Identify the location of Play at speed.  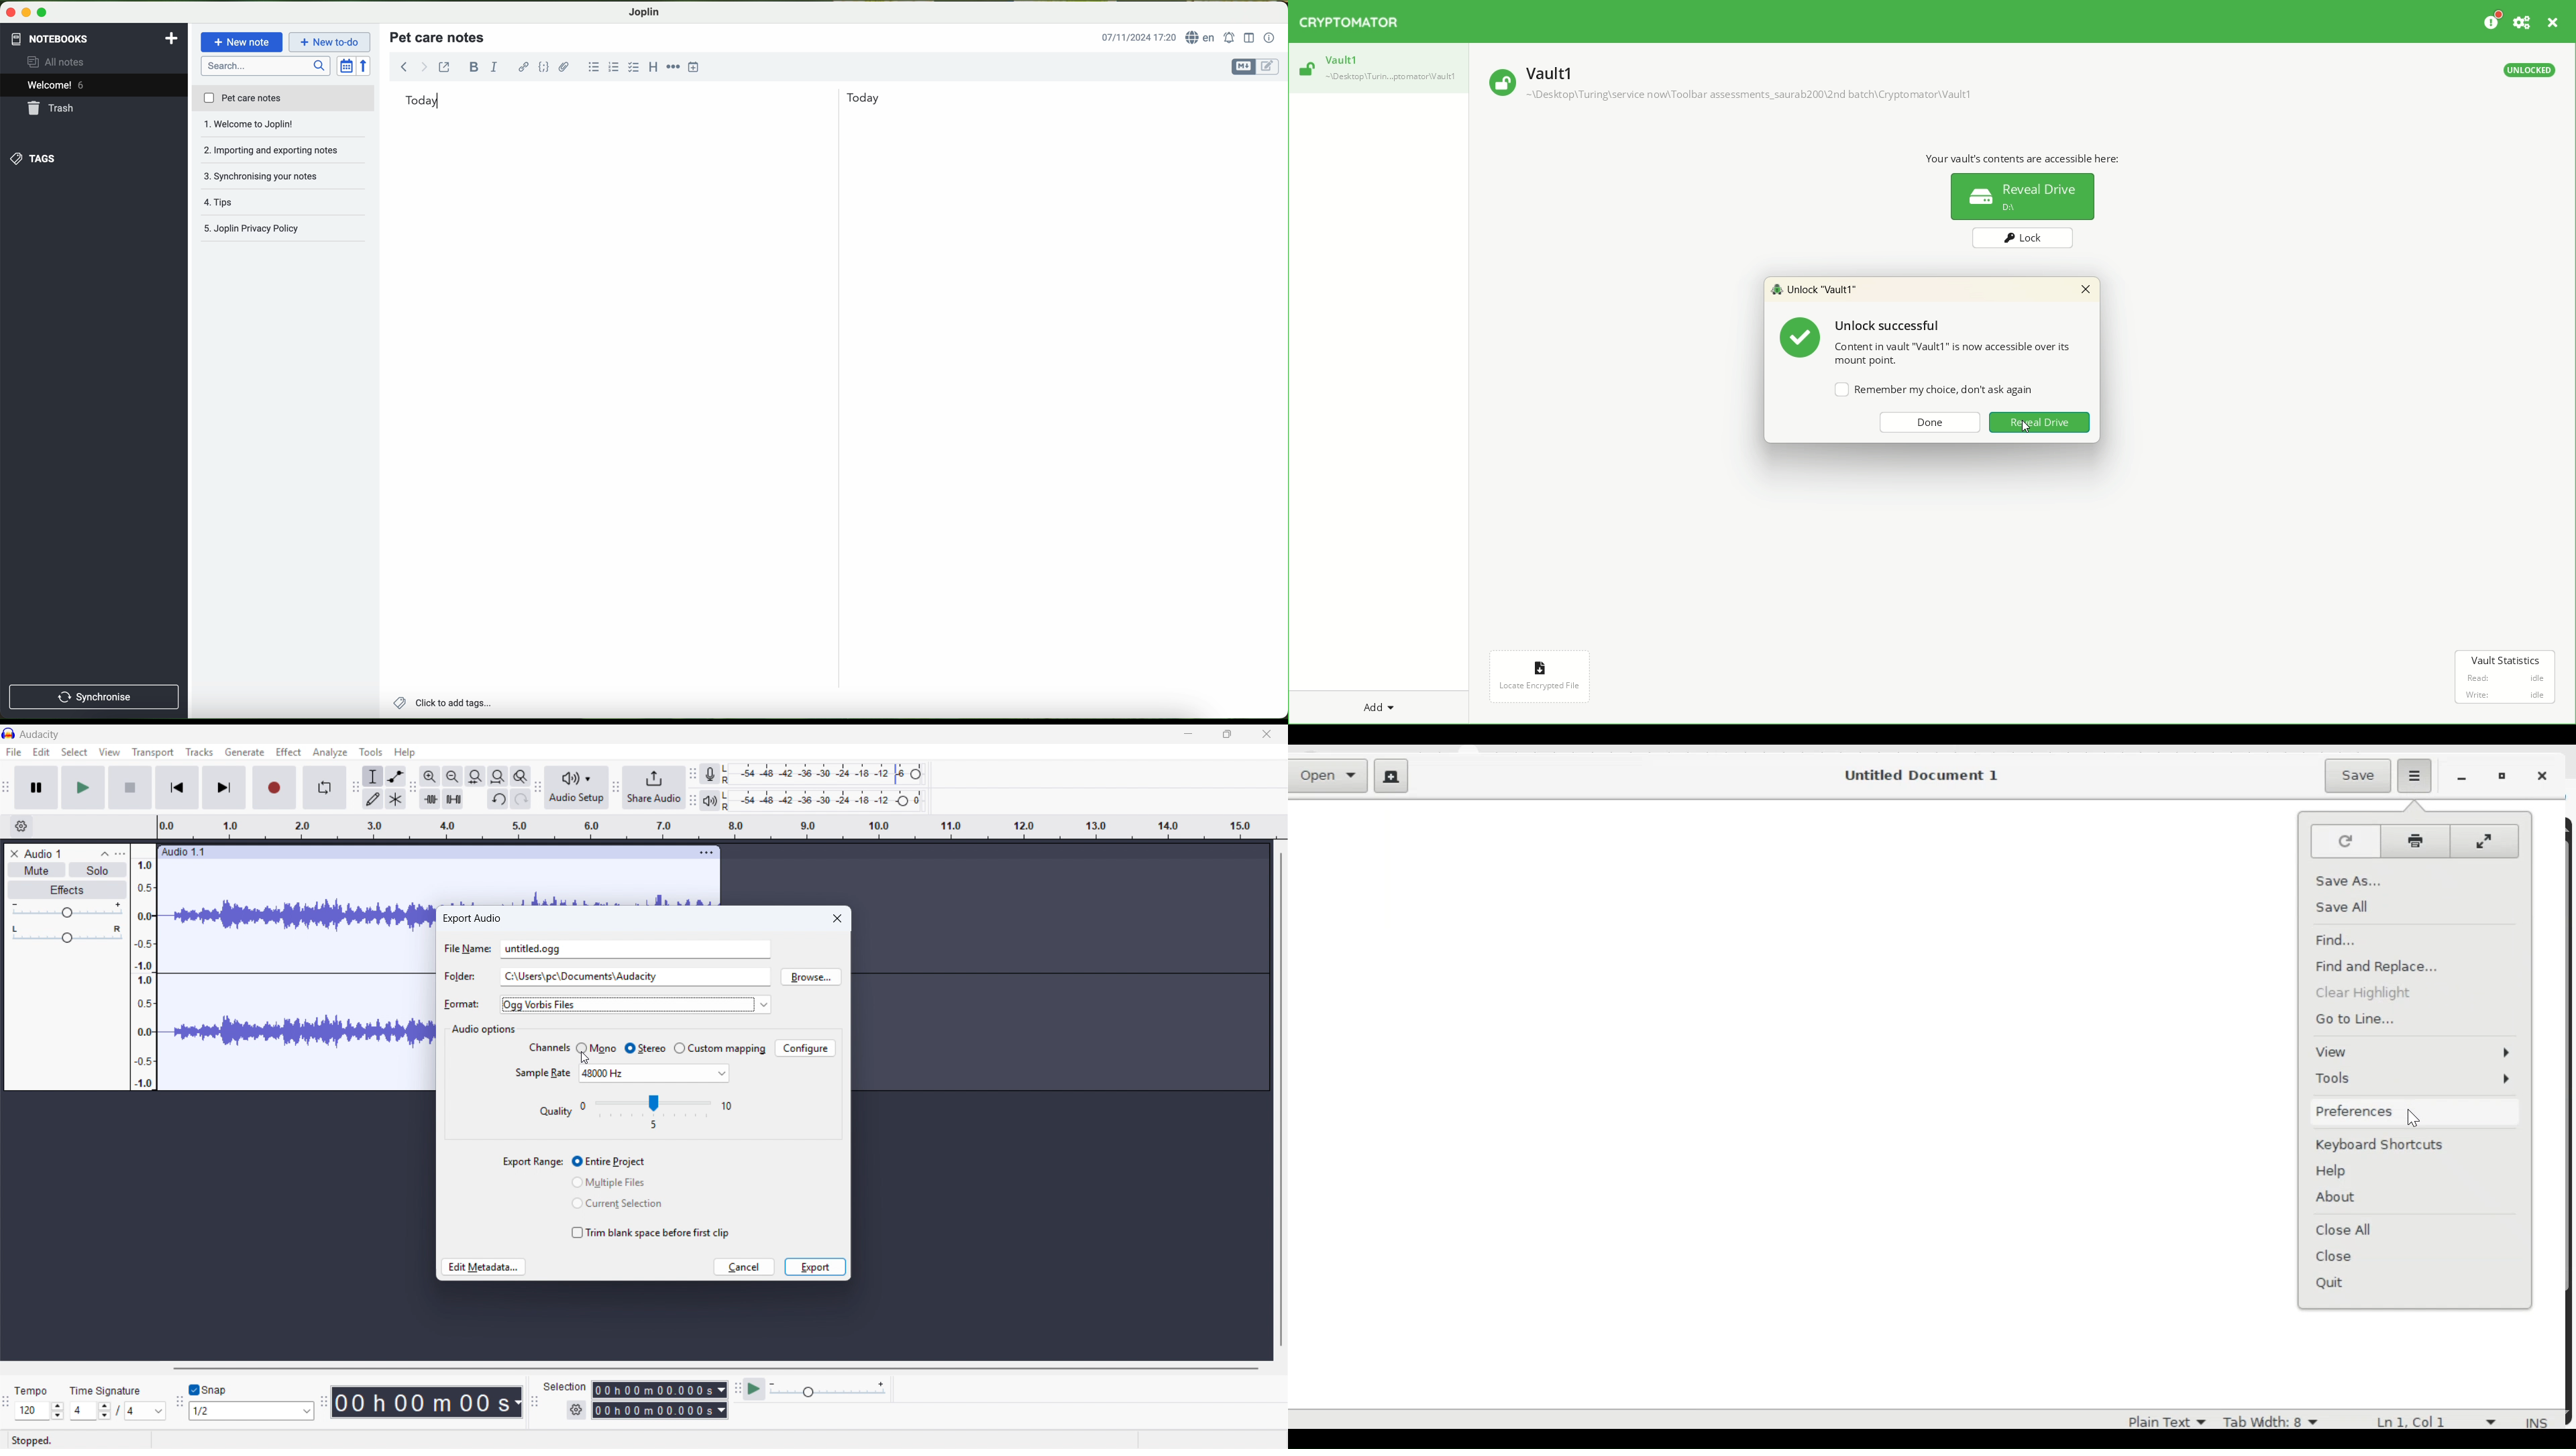
(754, 1389).